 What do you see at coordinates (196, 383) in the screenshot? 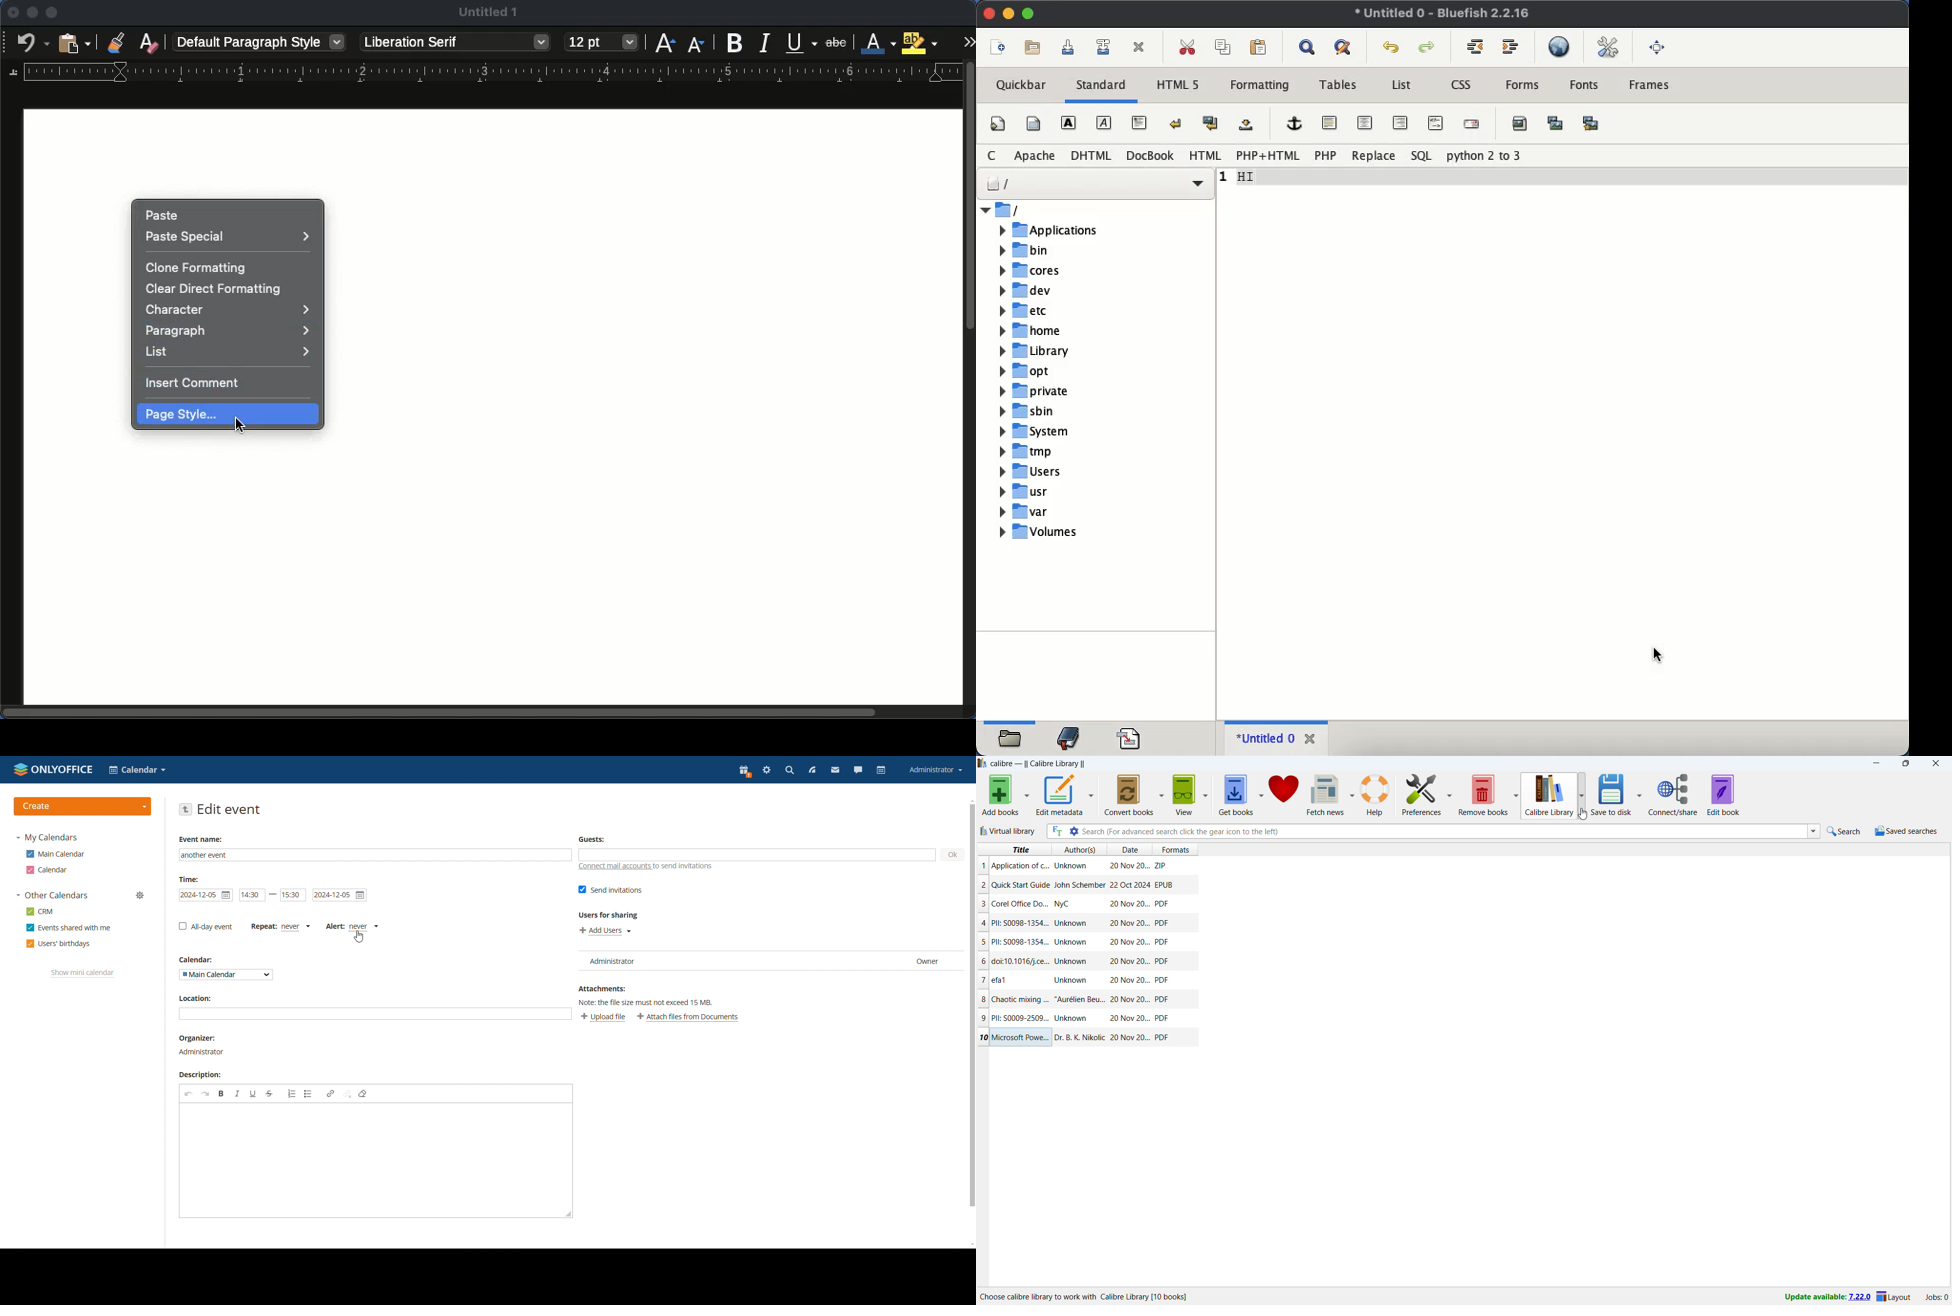
I see `insert comment ` at bounding box center [196, 383].